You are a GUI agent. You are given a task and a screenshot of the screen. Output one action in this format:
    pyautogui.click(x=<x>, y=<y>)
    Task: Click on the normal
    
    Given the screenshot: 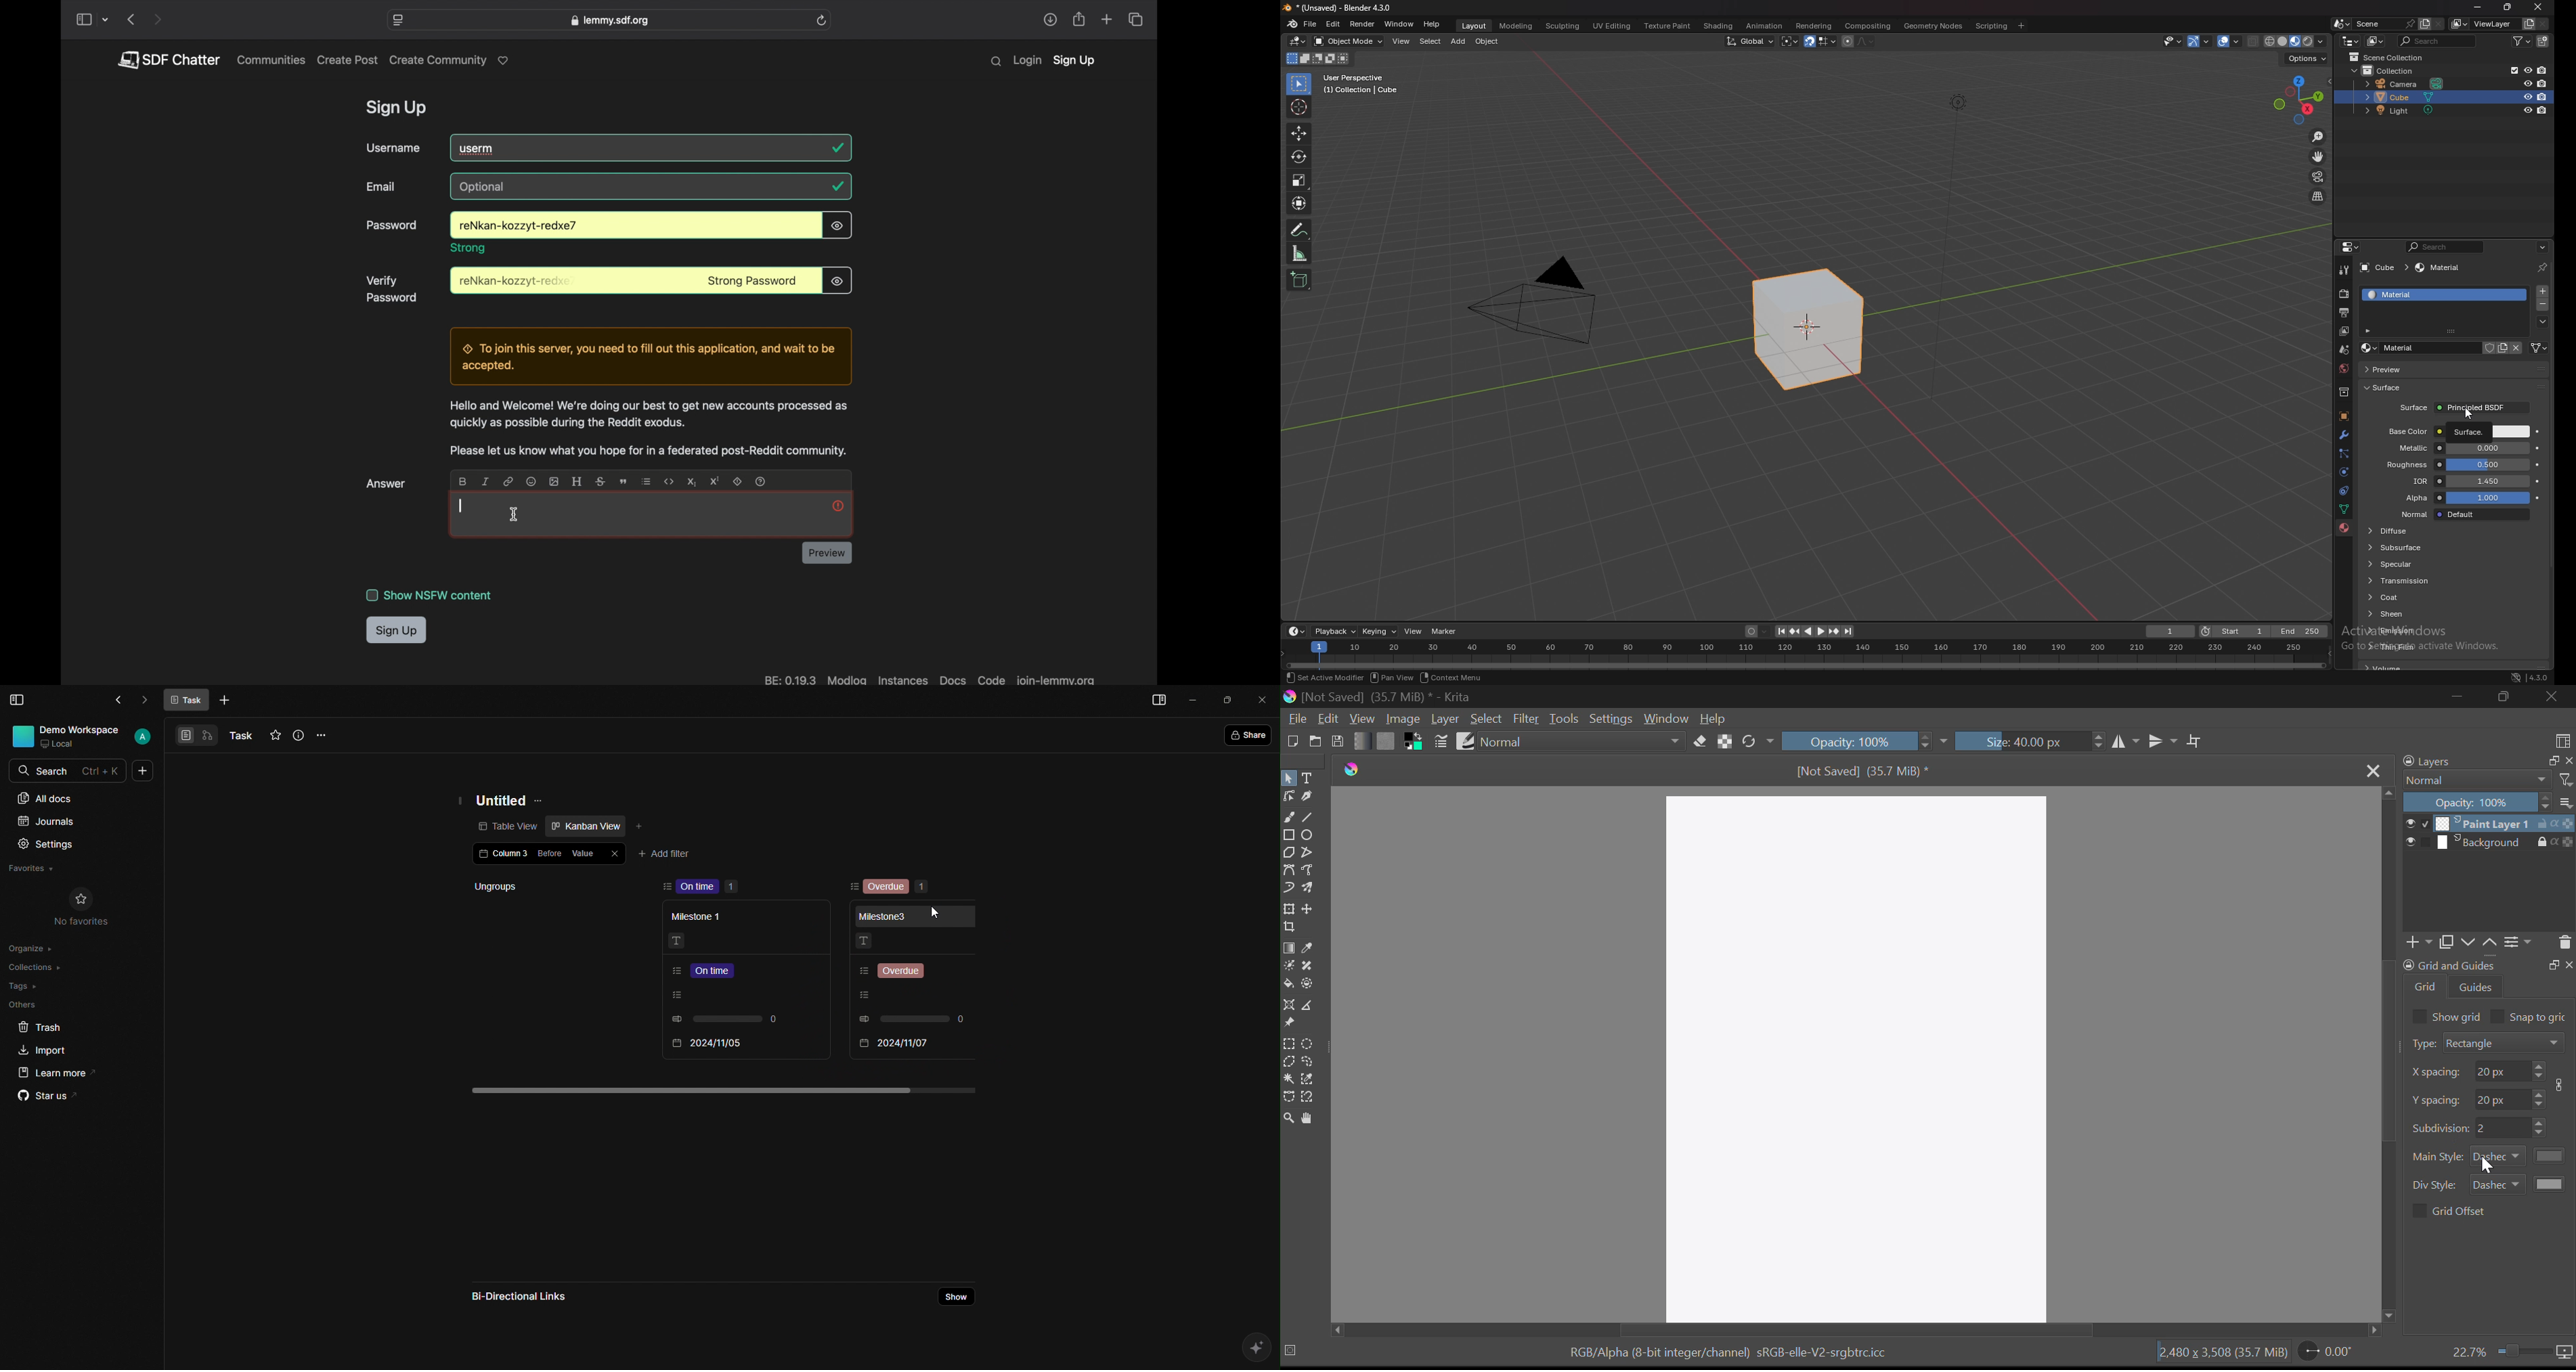 What is the action you would take?
    pyautogui.click(x=2477, y=779)
    